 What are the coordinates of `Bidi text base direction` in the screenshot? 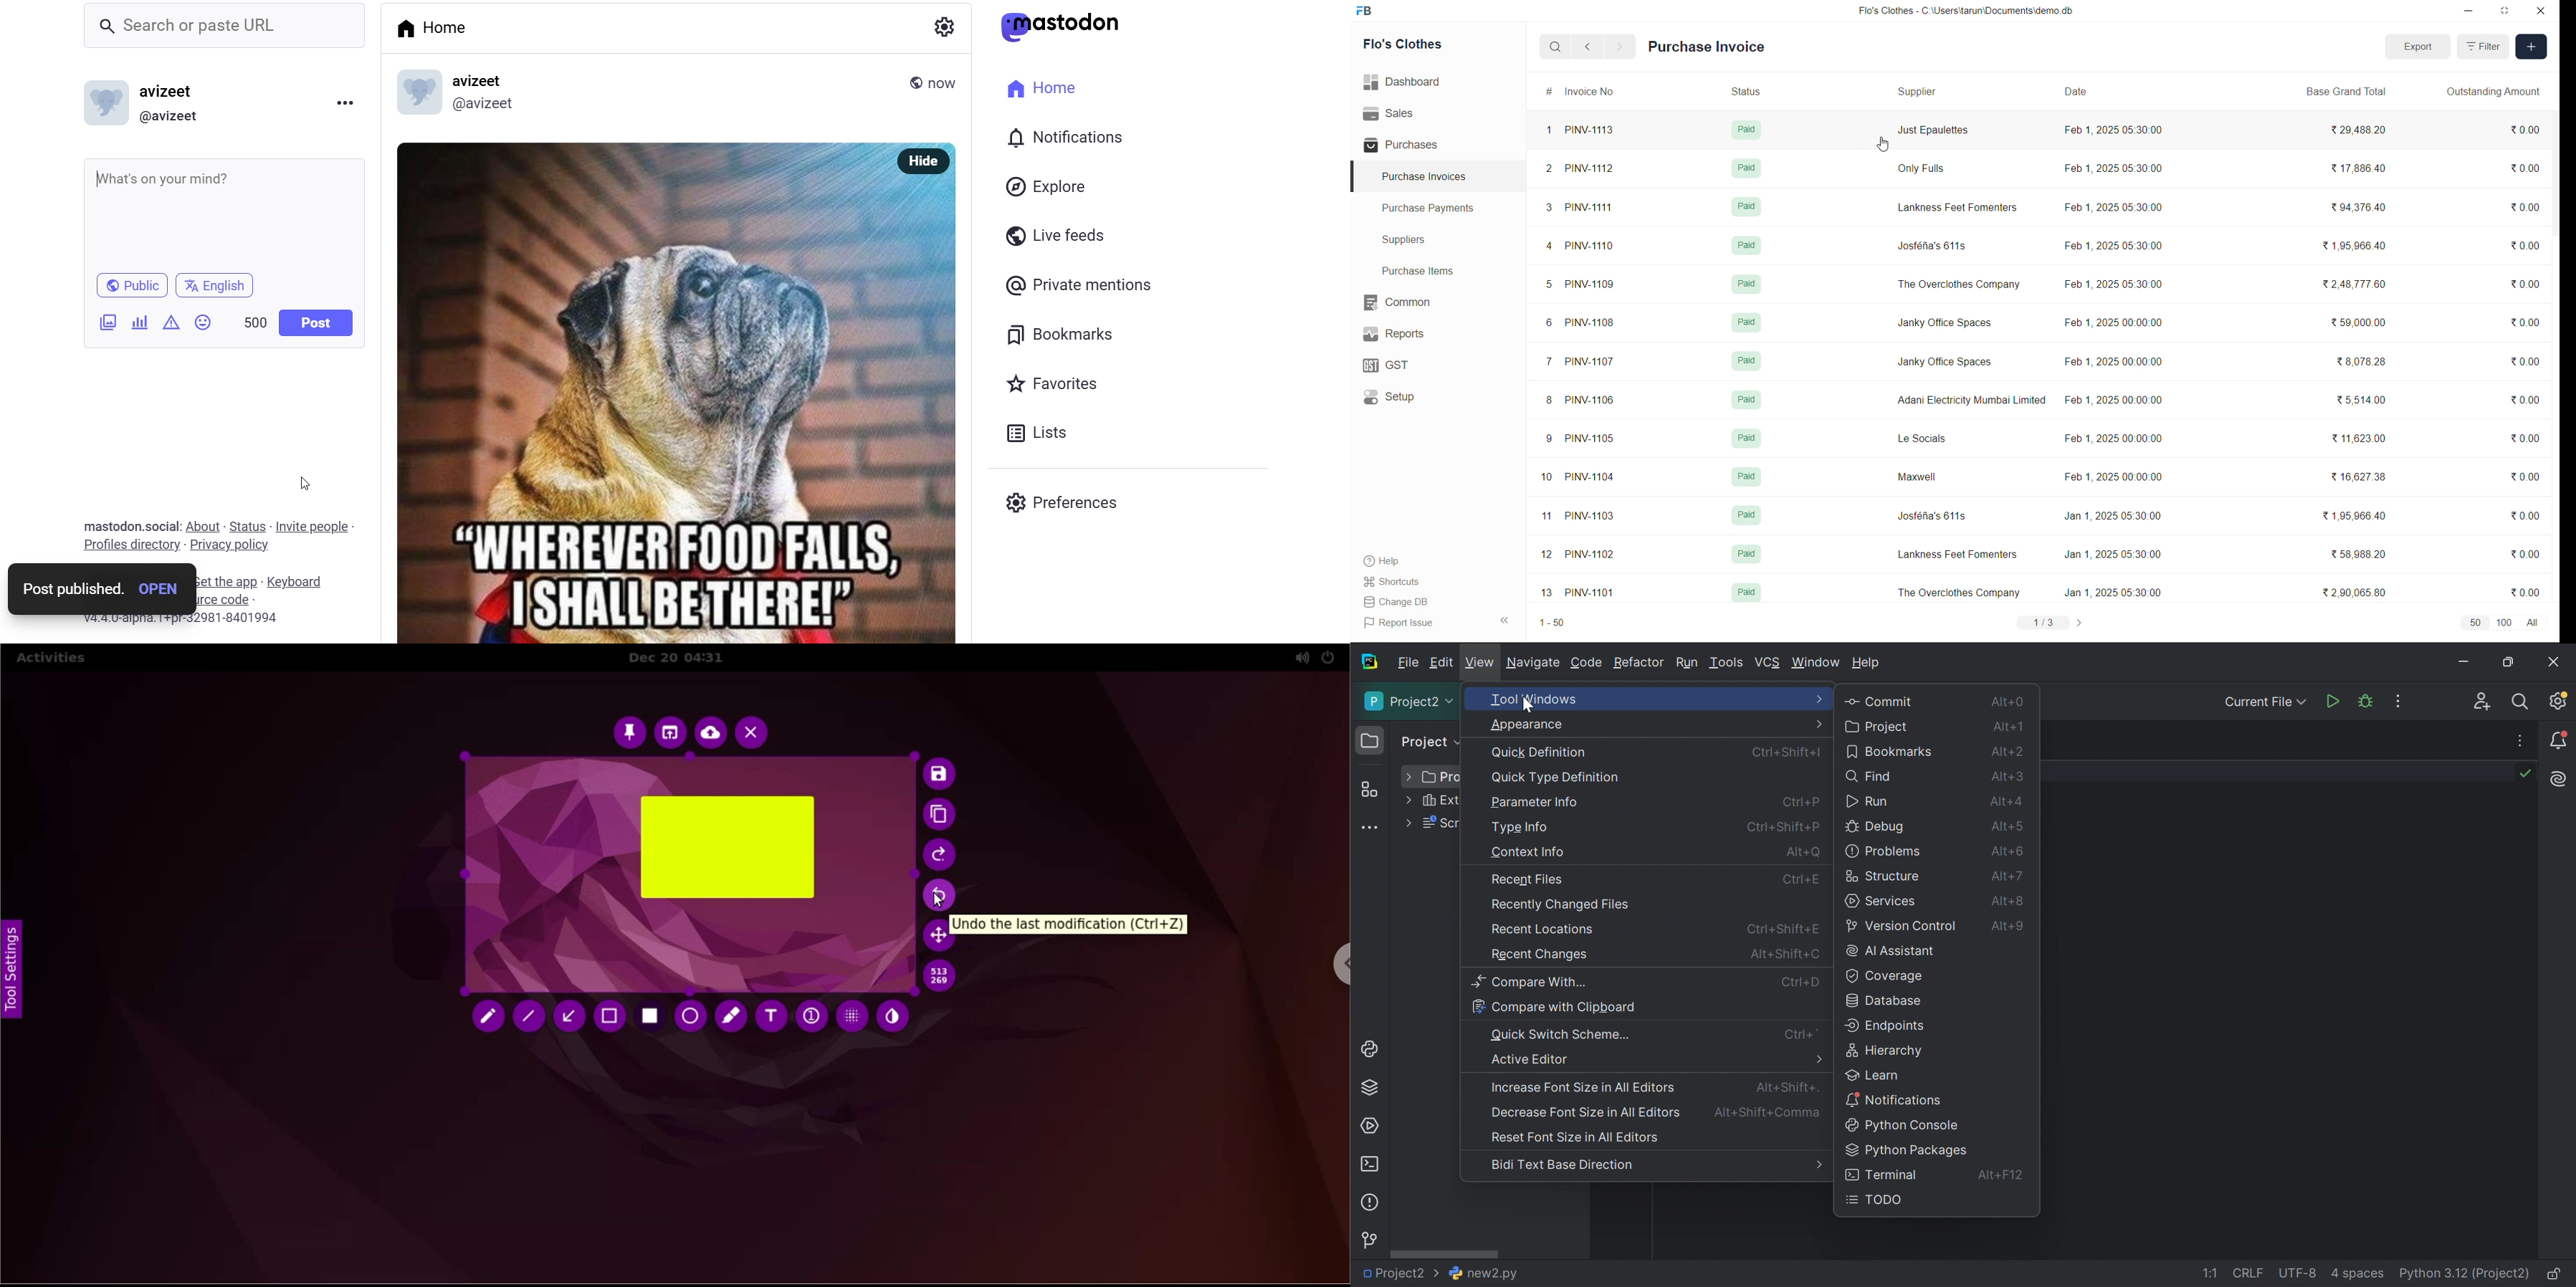 It's located at (1562, 1167).